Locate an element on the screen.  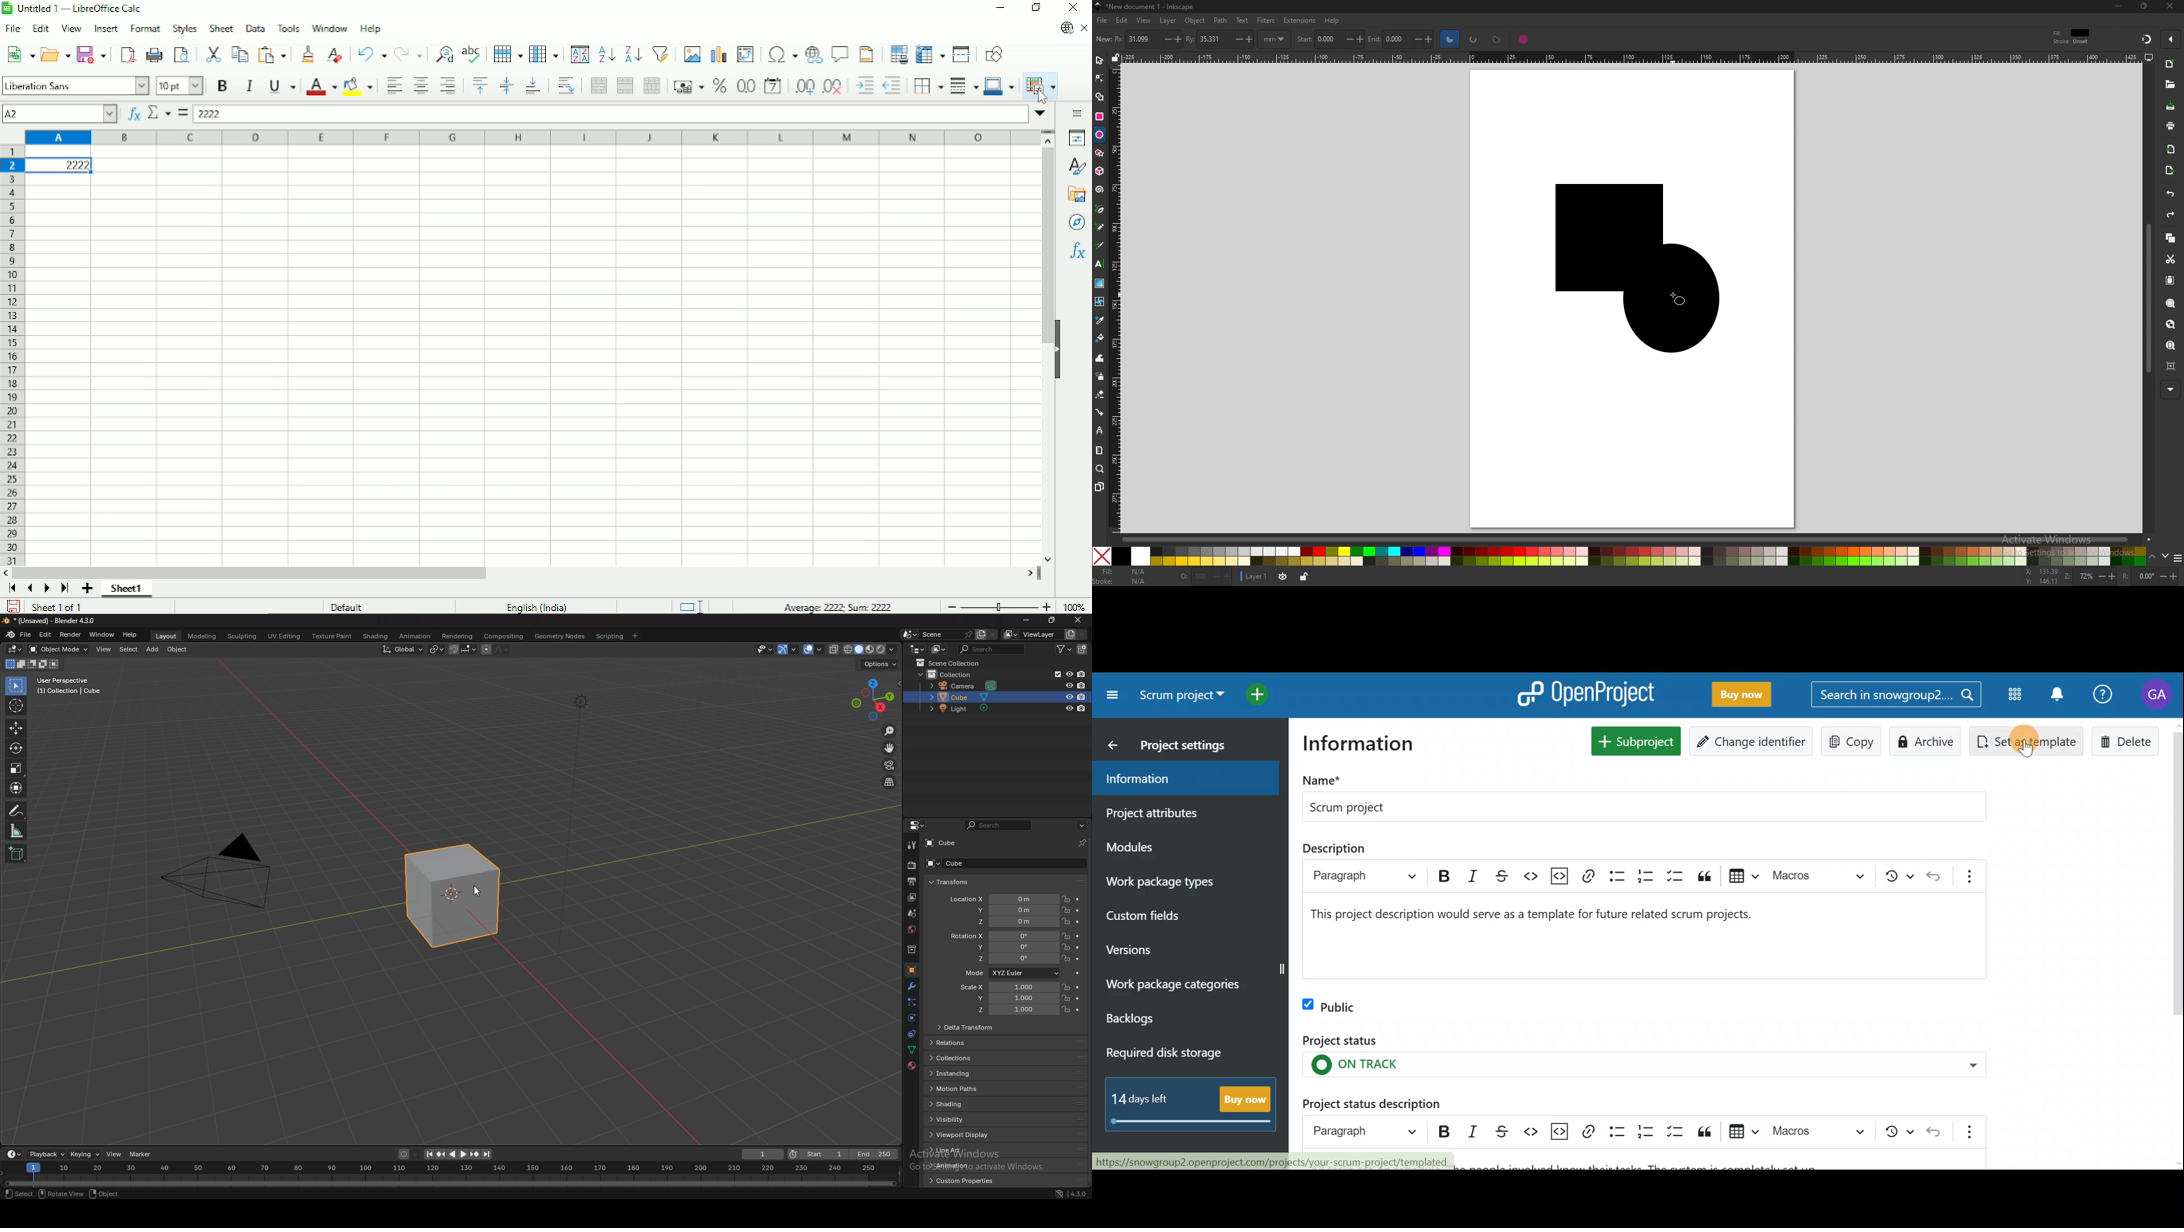
Change identifier is located at coordinates (1753, 740).